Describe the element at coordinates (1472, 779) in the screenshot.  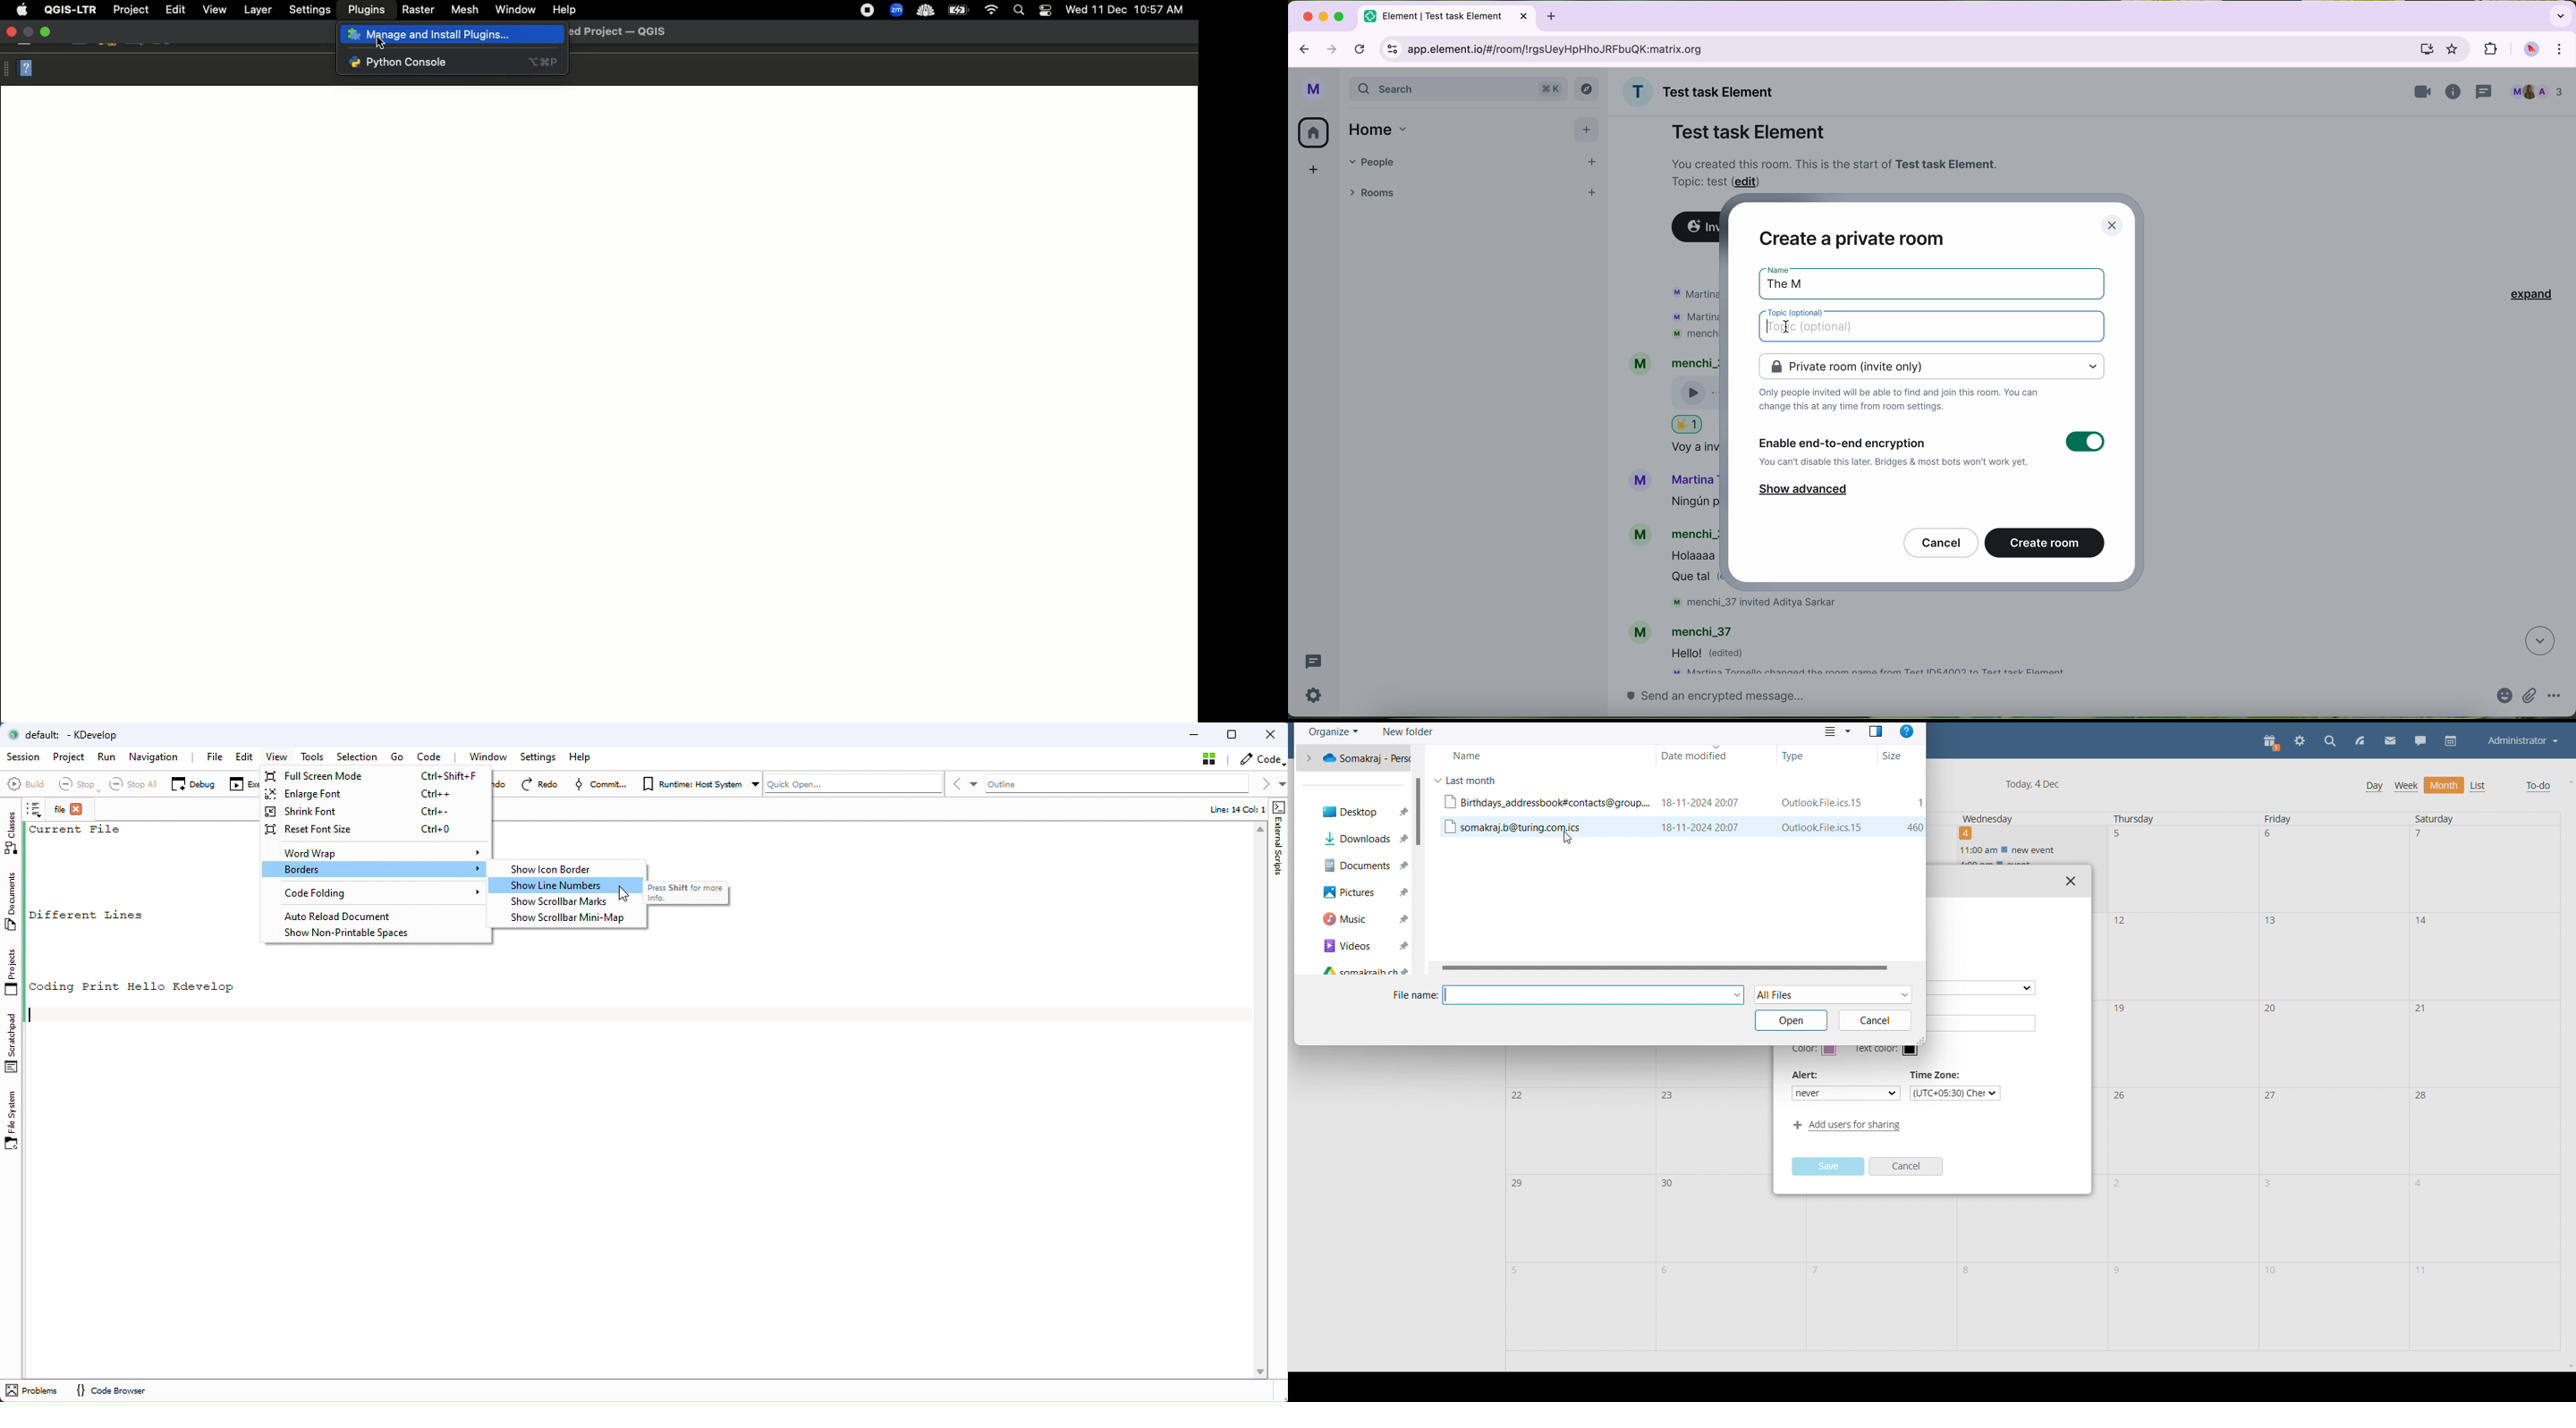
I see `last month` at that location.